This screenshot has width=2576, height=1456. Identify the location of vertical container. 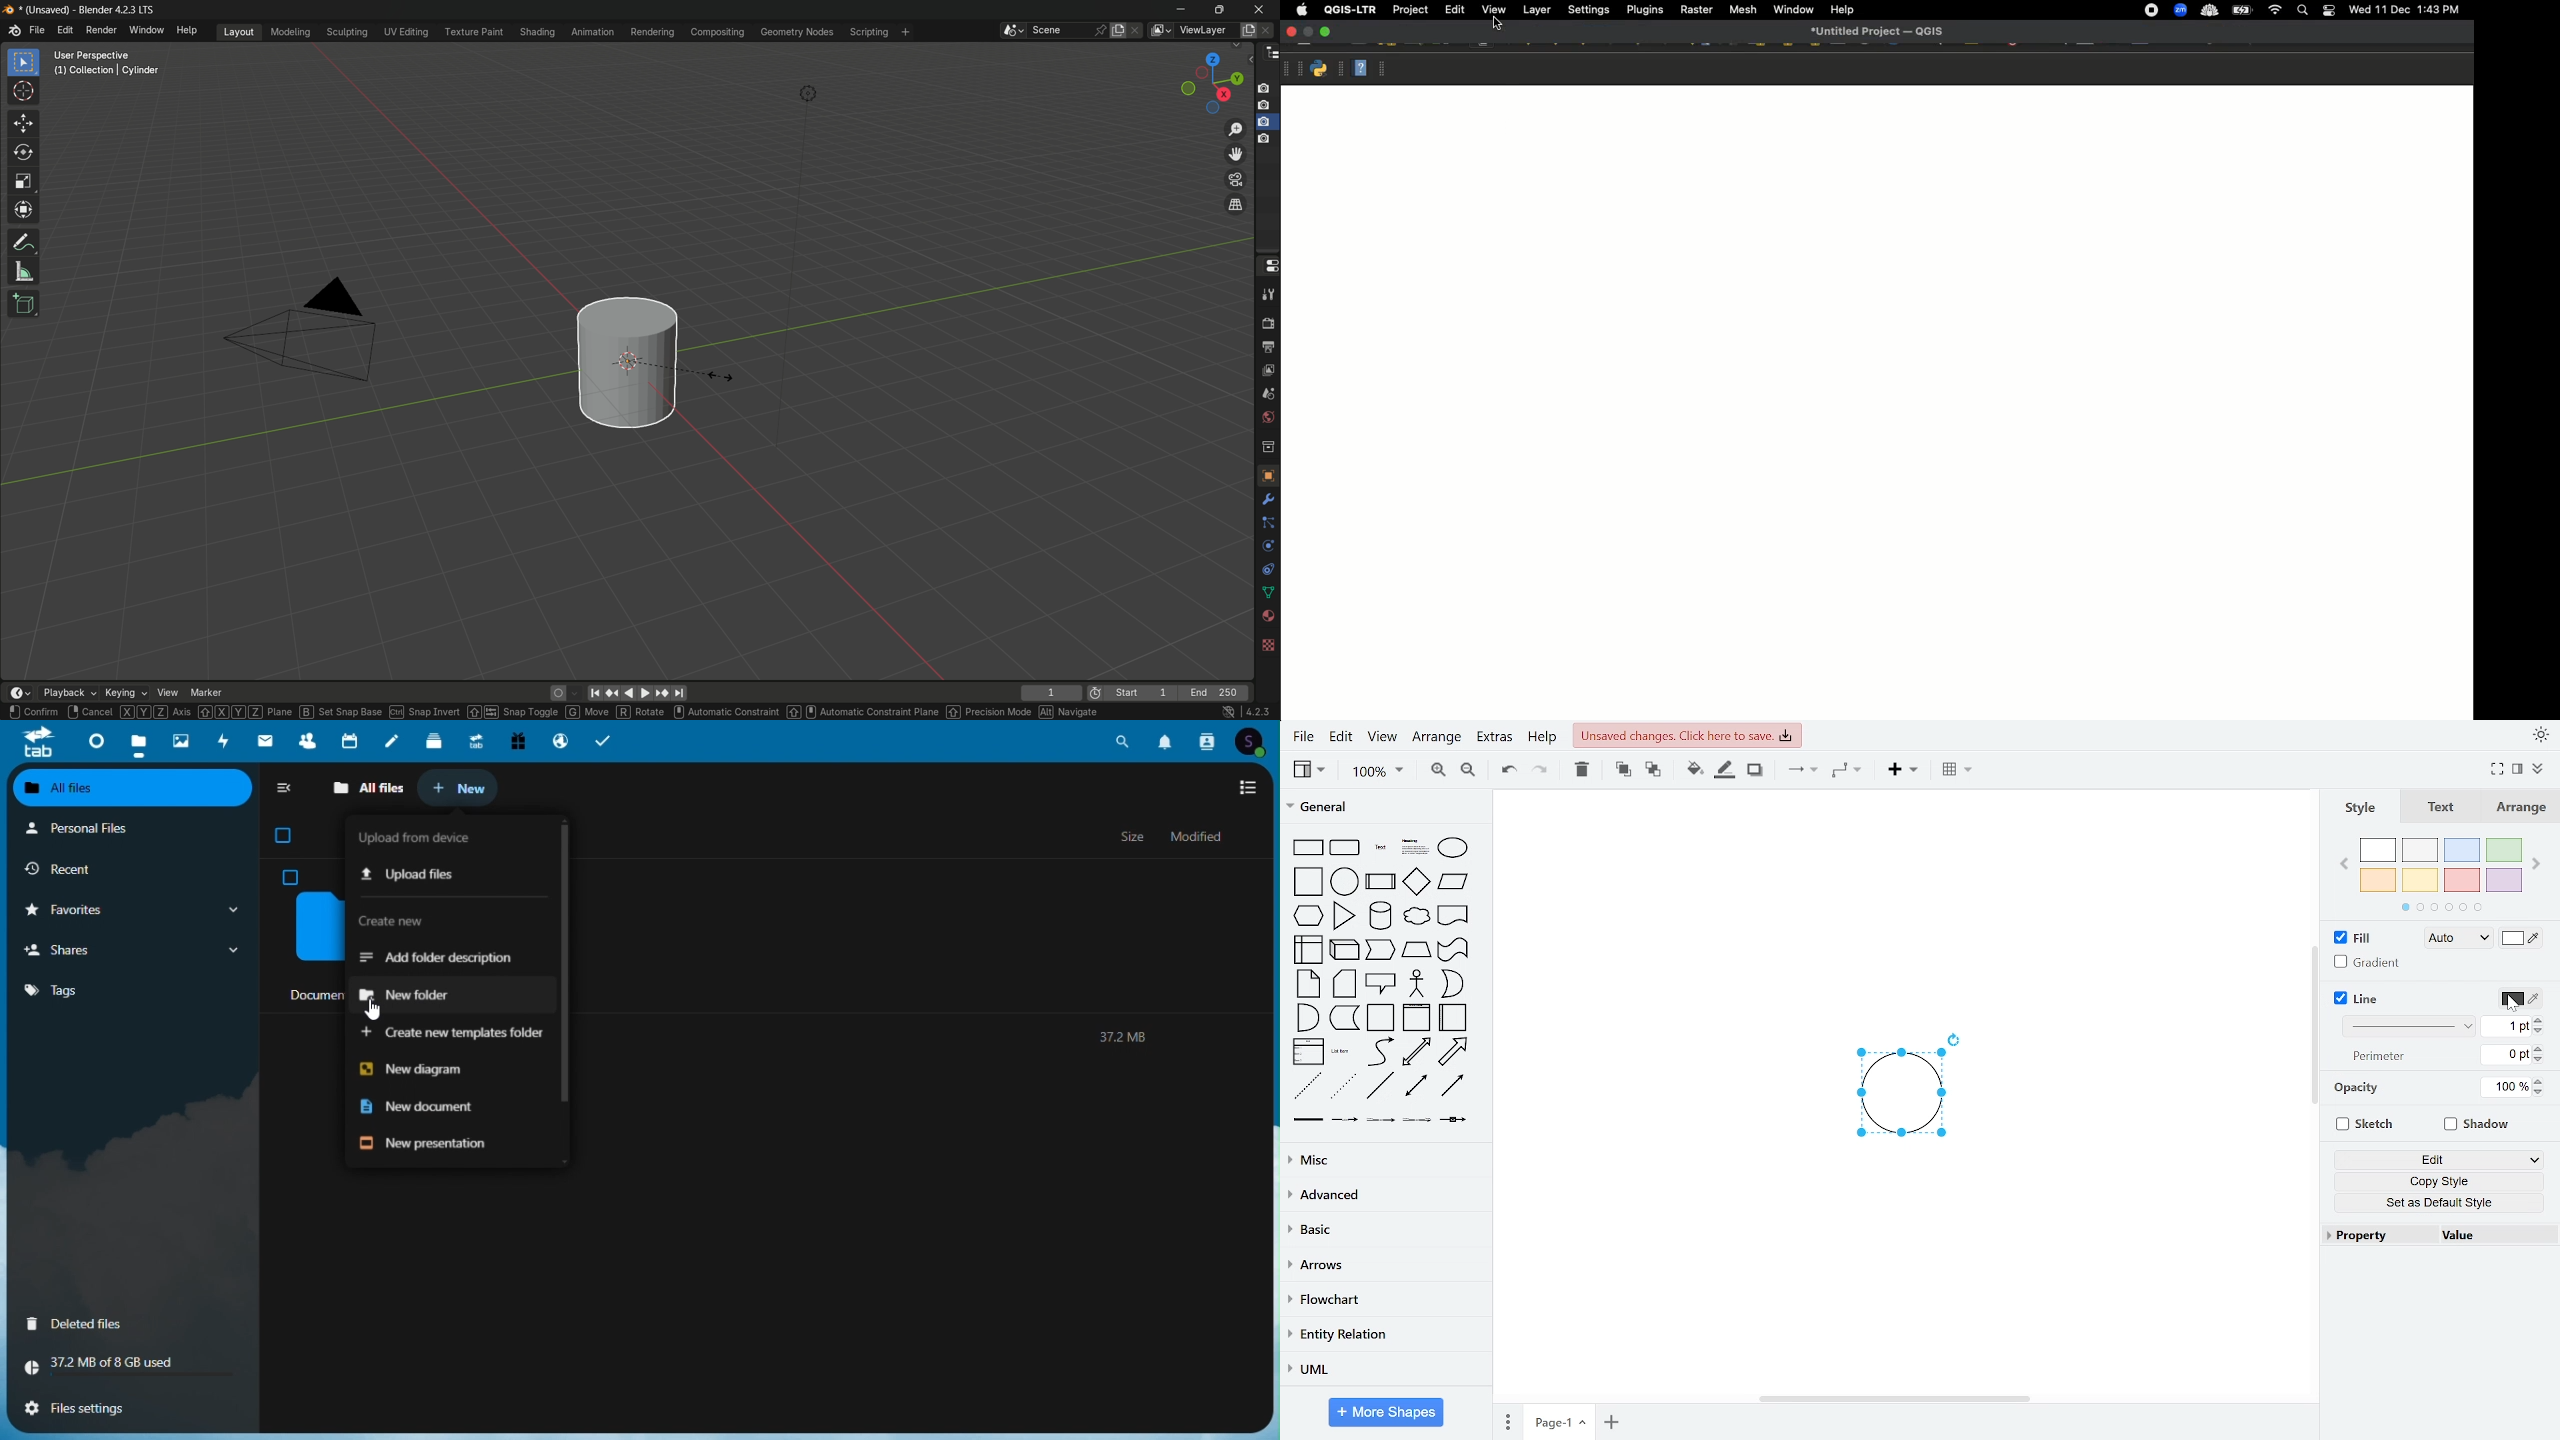
(1418, 1018).